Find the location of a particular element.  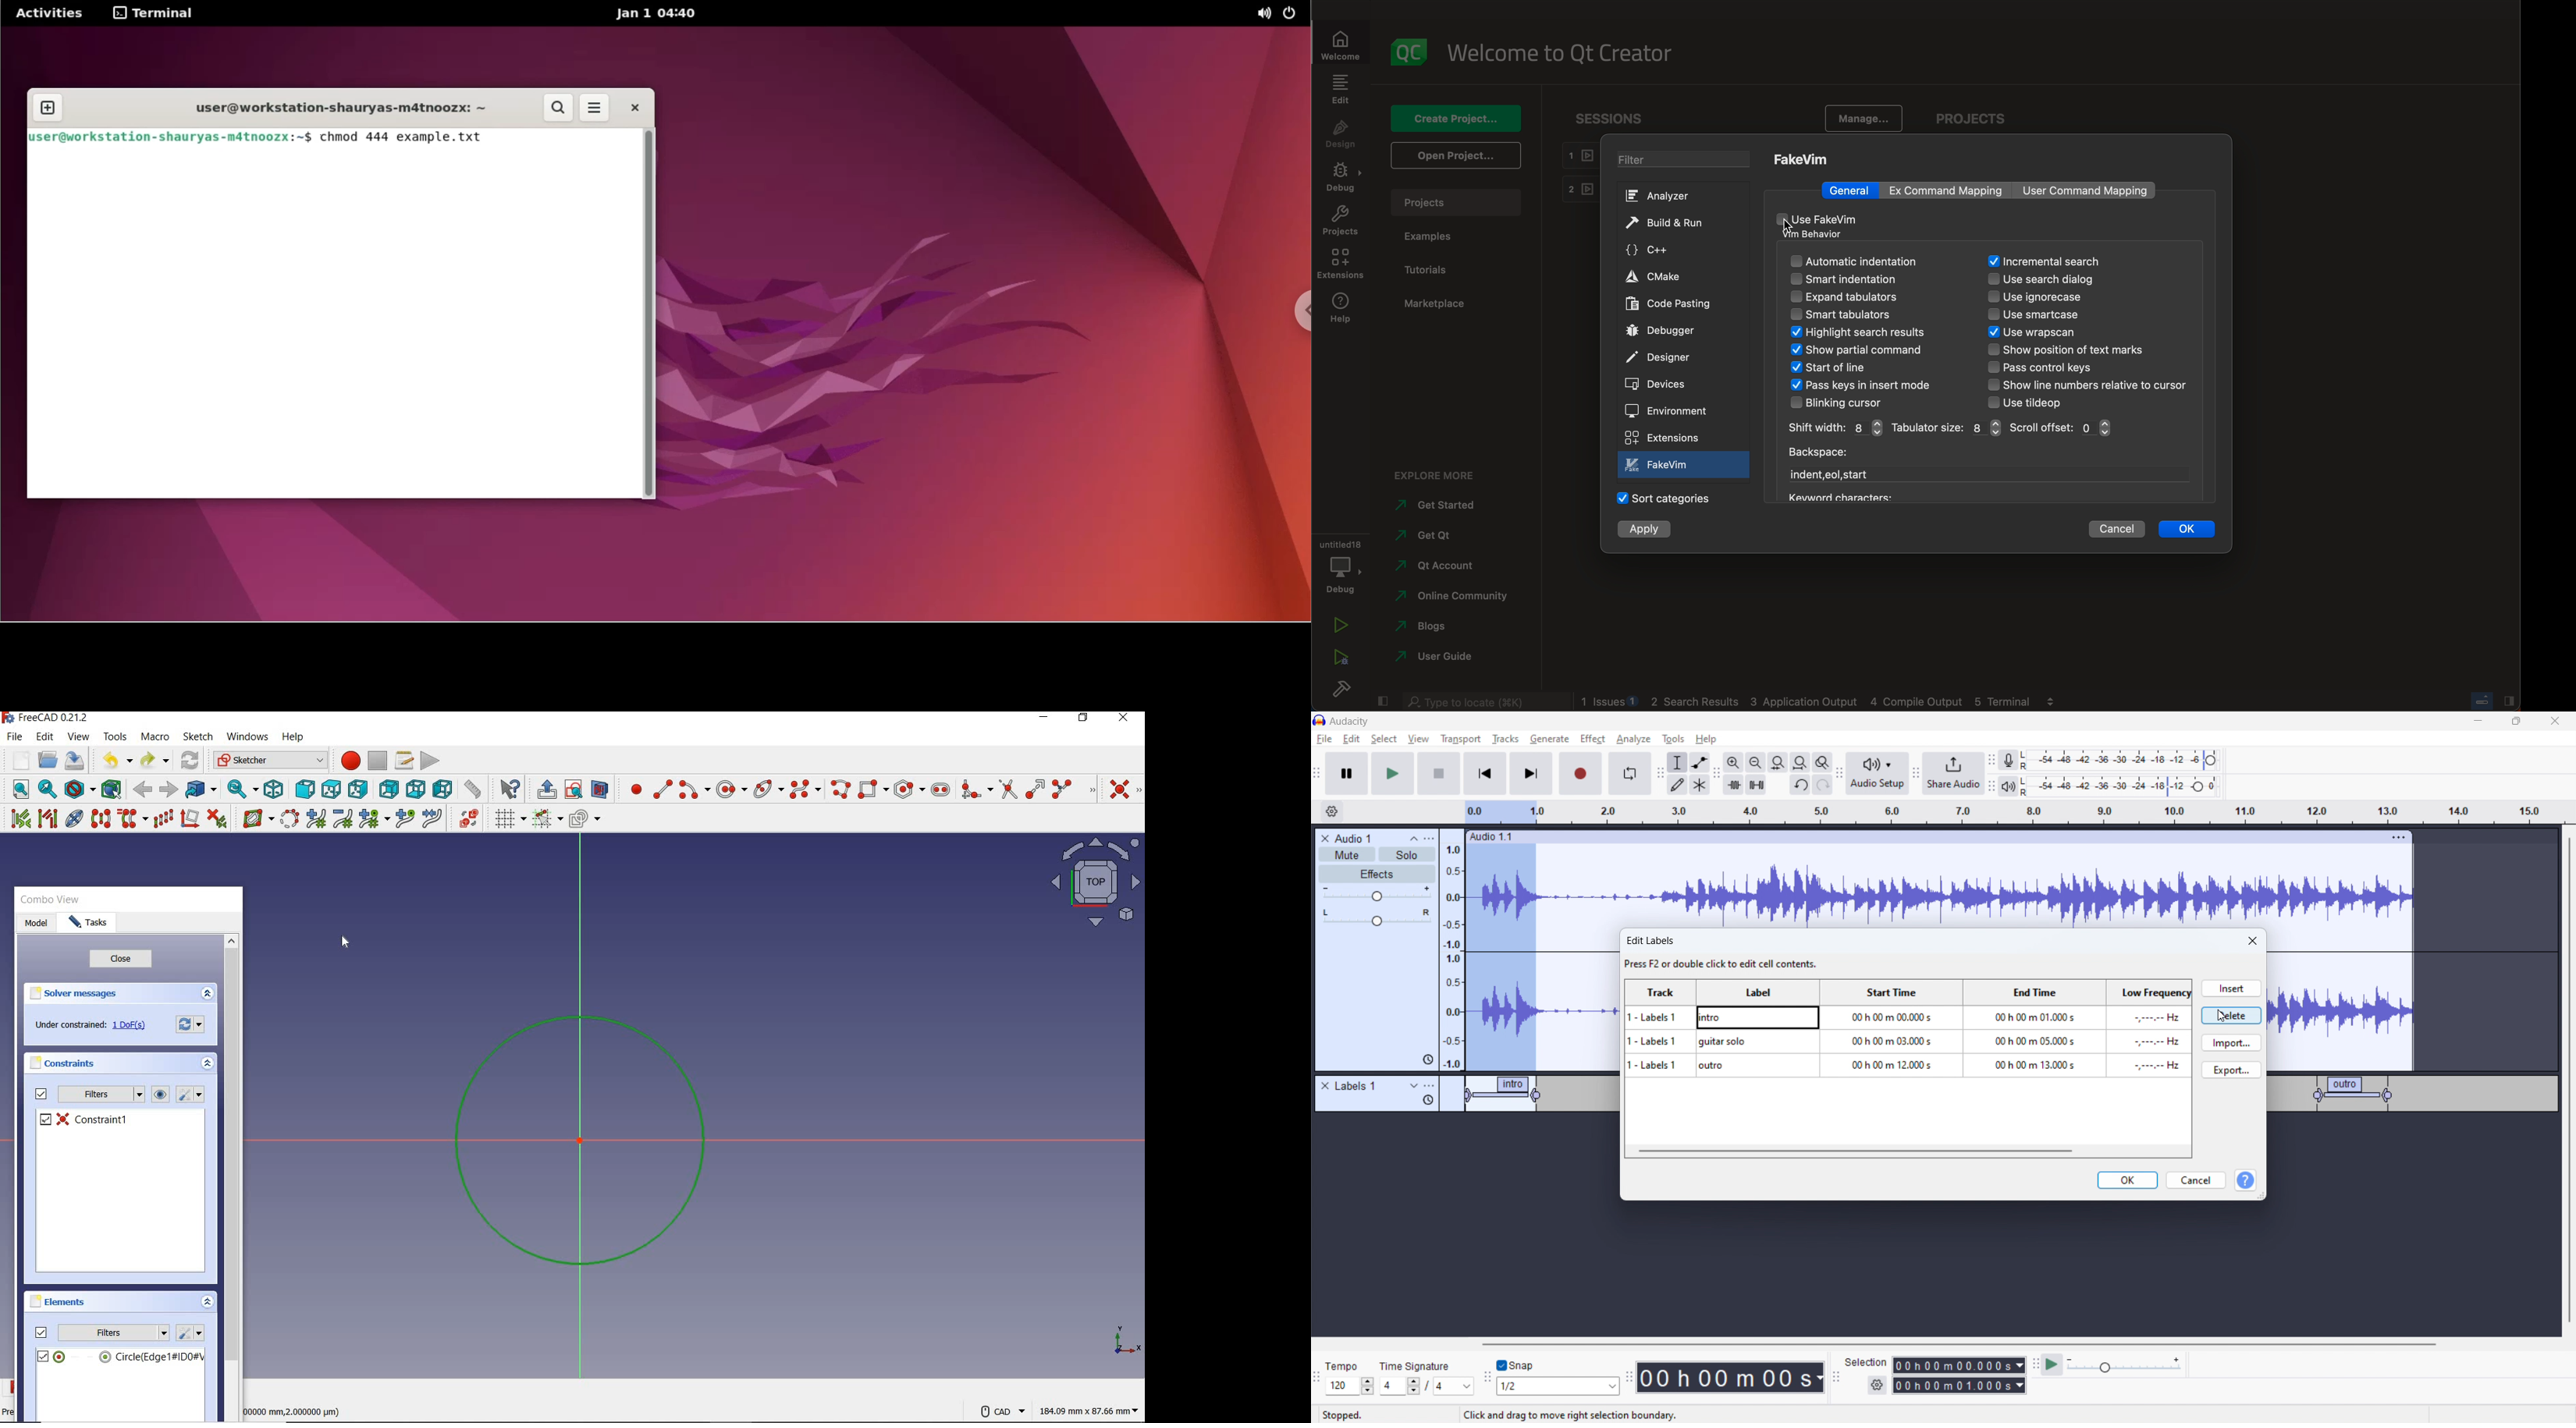

selection is located at coordinates (1866, 1362).